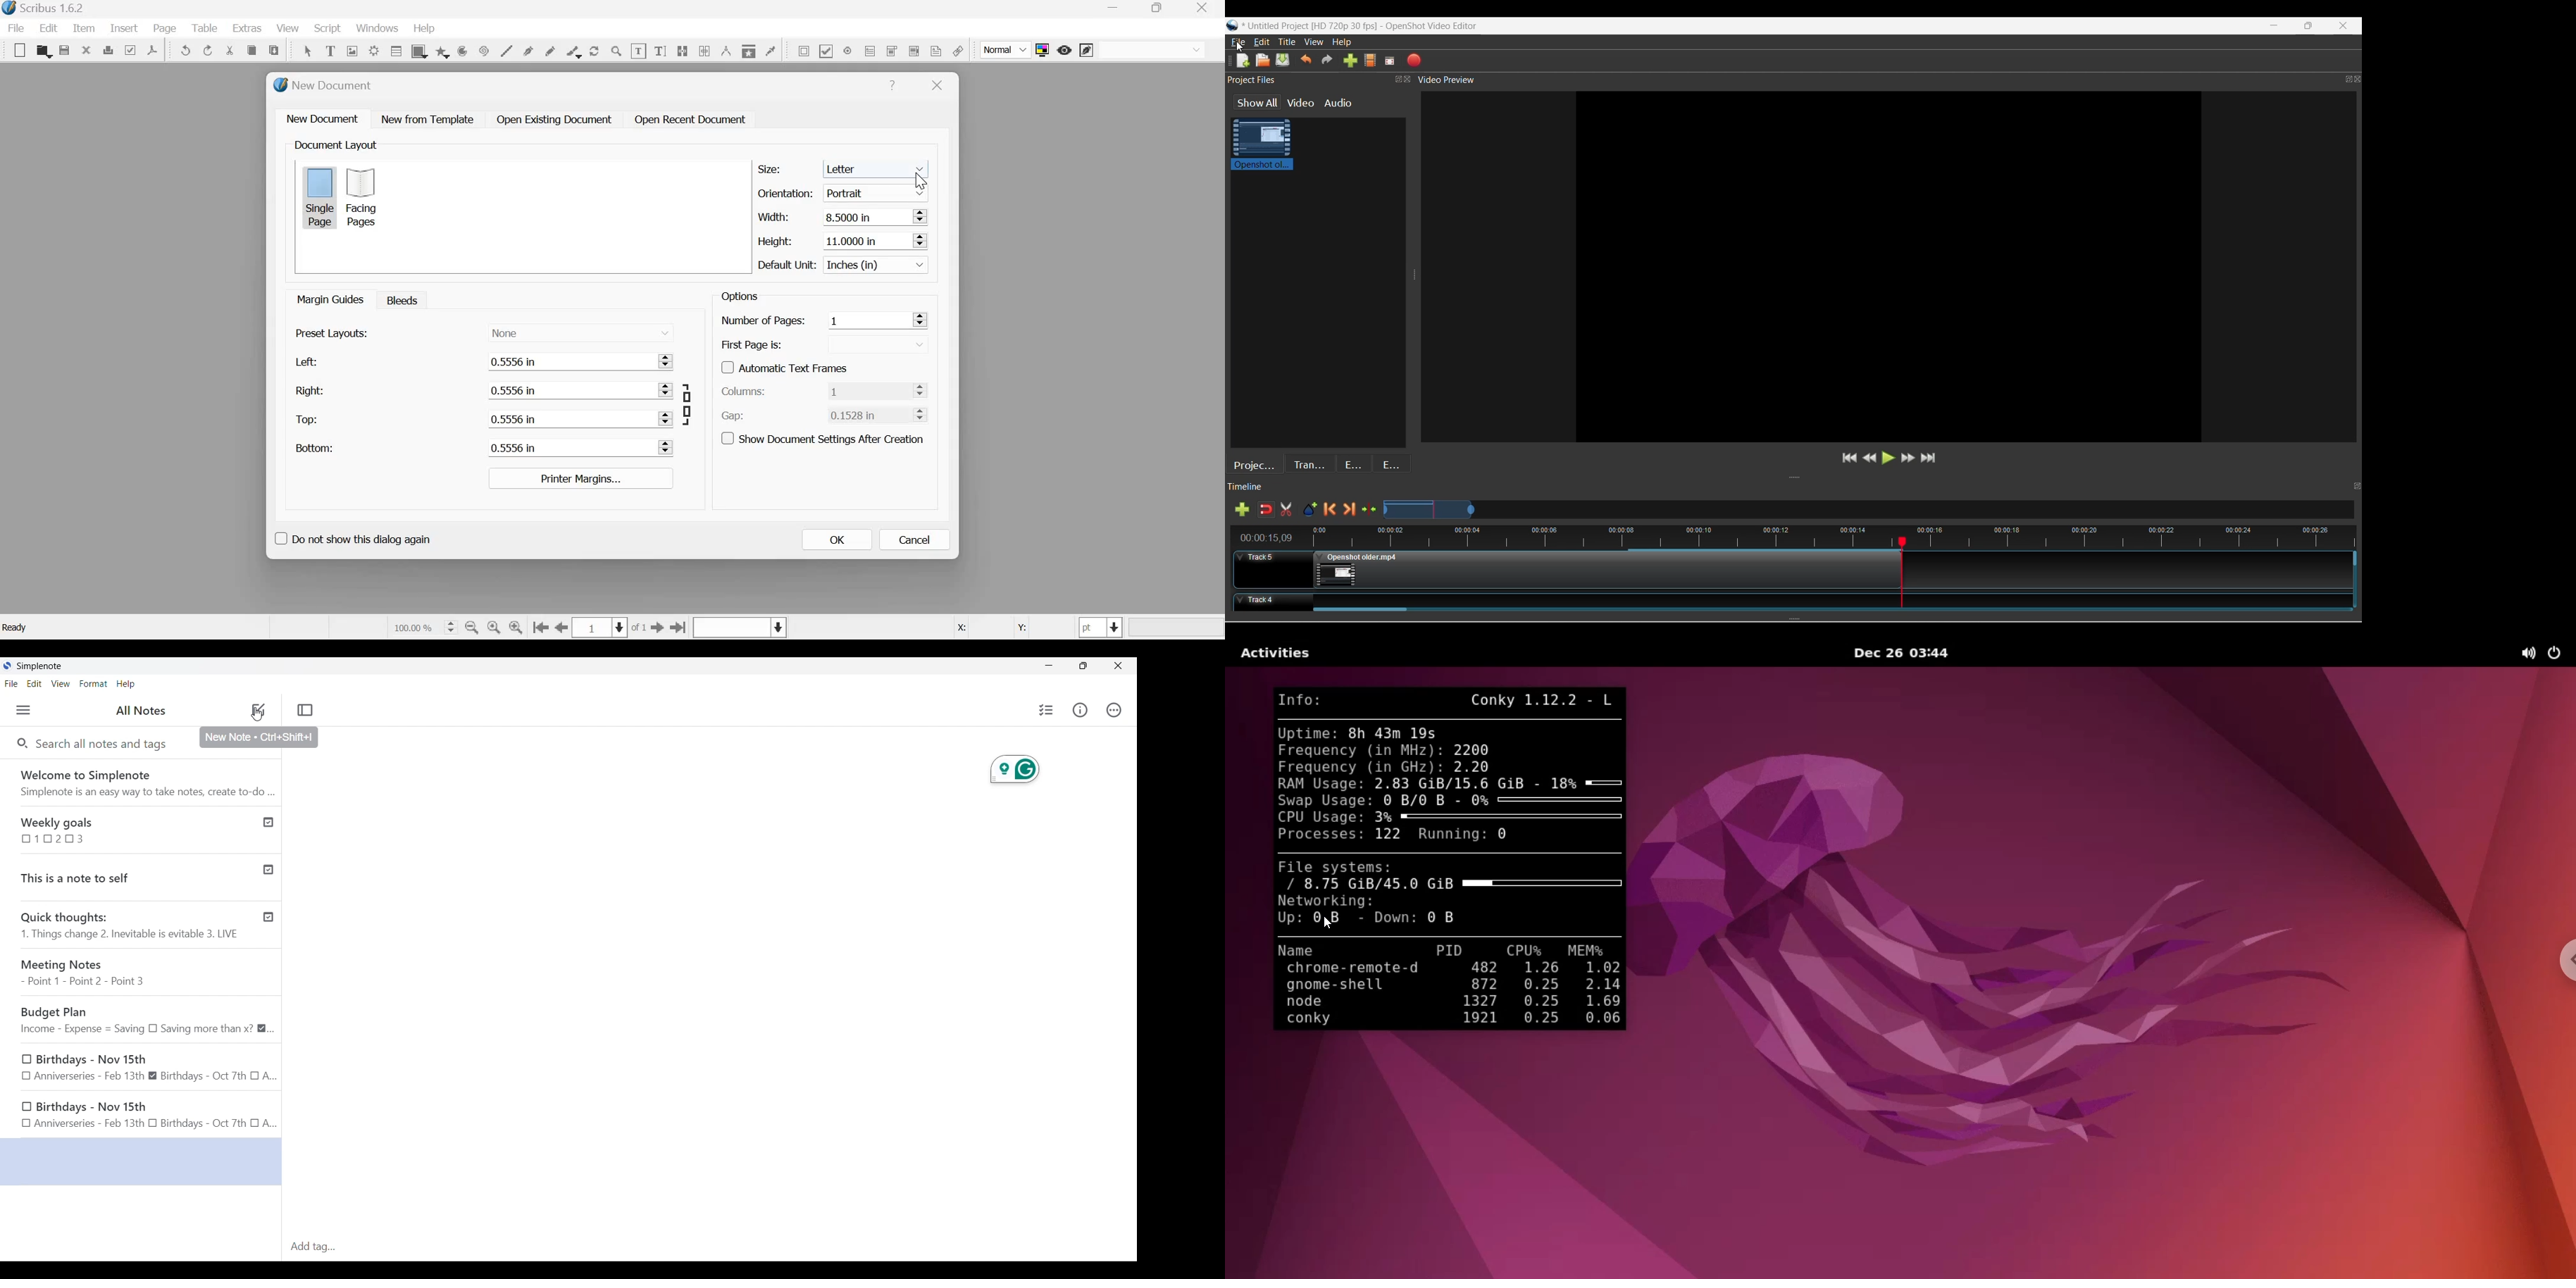 Image resolution: width=2576 pixels, height=1288 pixels. What do you see at coordinates (1047, 710) in the screenshot?
I see `Insert checklist` at bounding box center [1047, 710].